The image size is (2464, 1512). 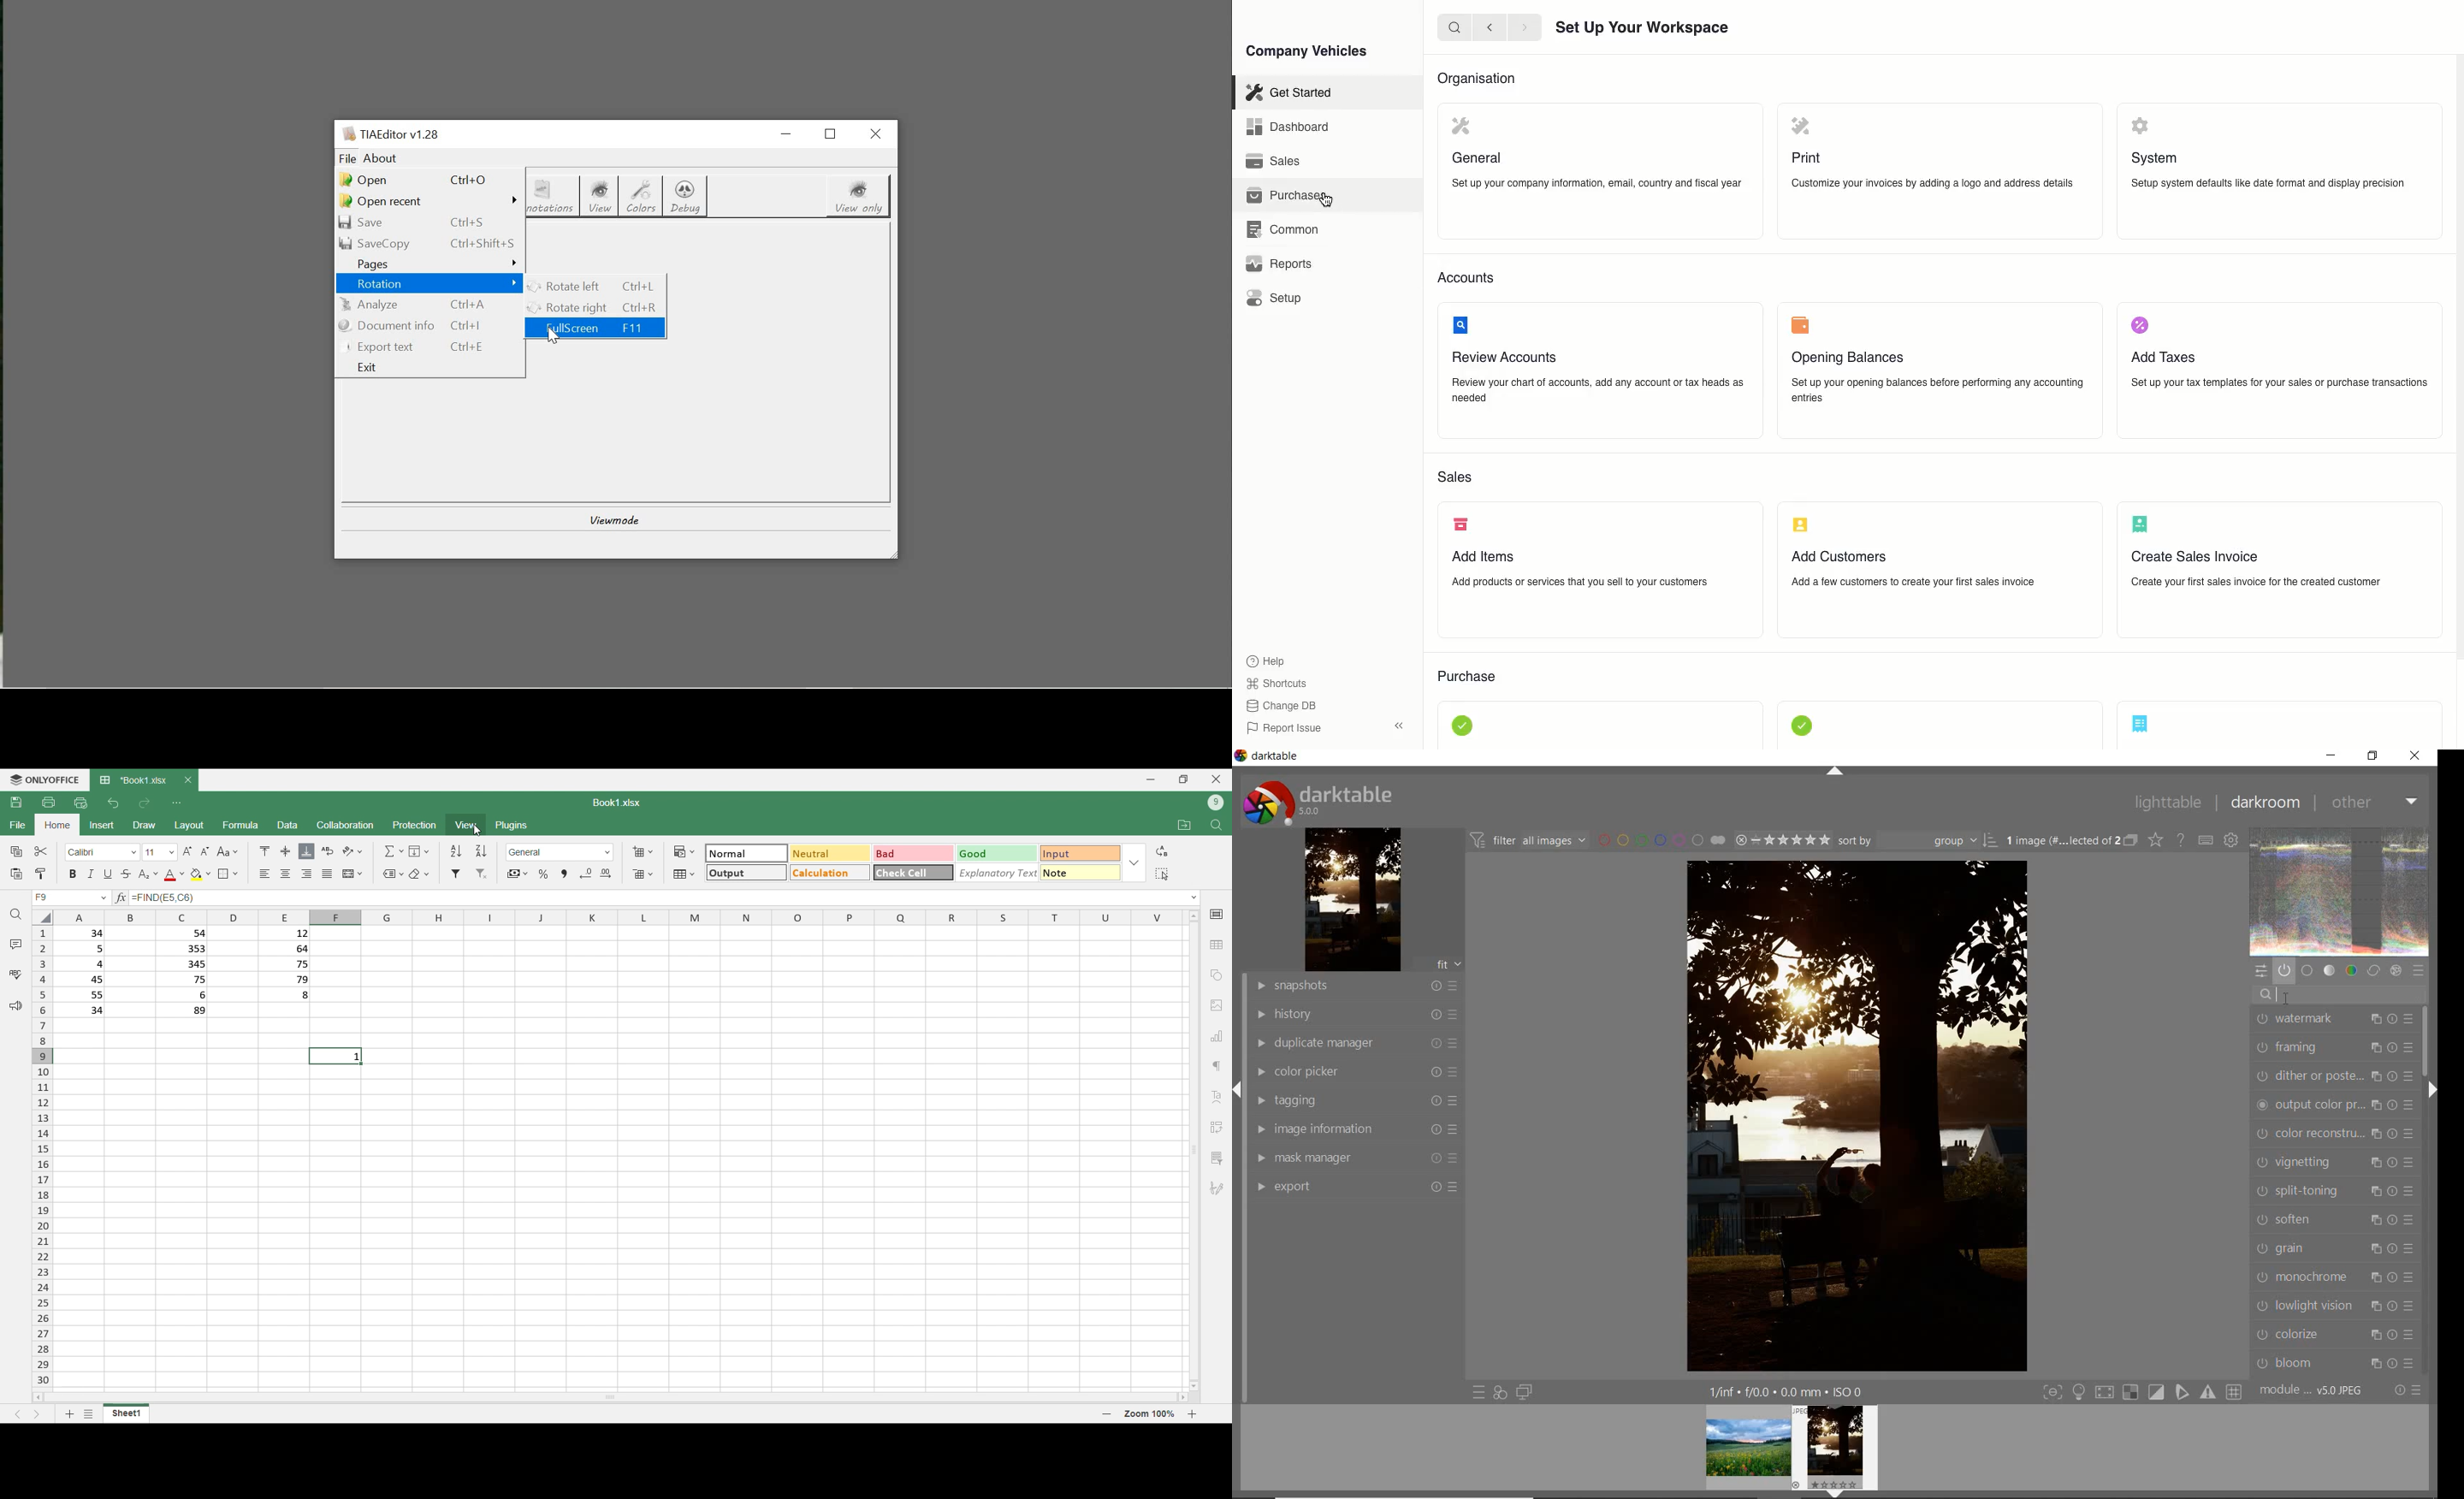 I want to click on Review Accounts, so click(x=1502, y=358).